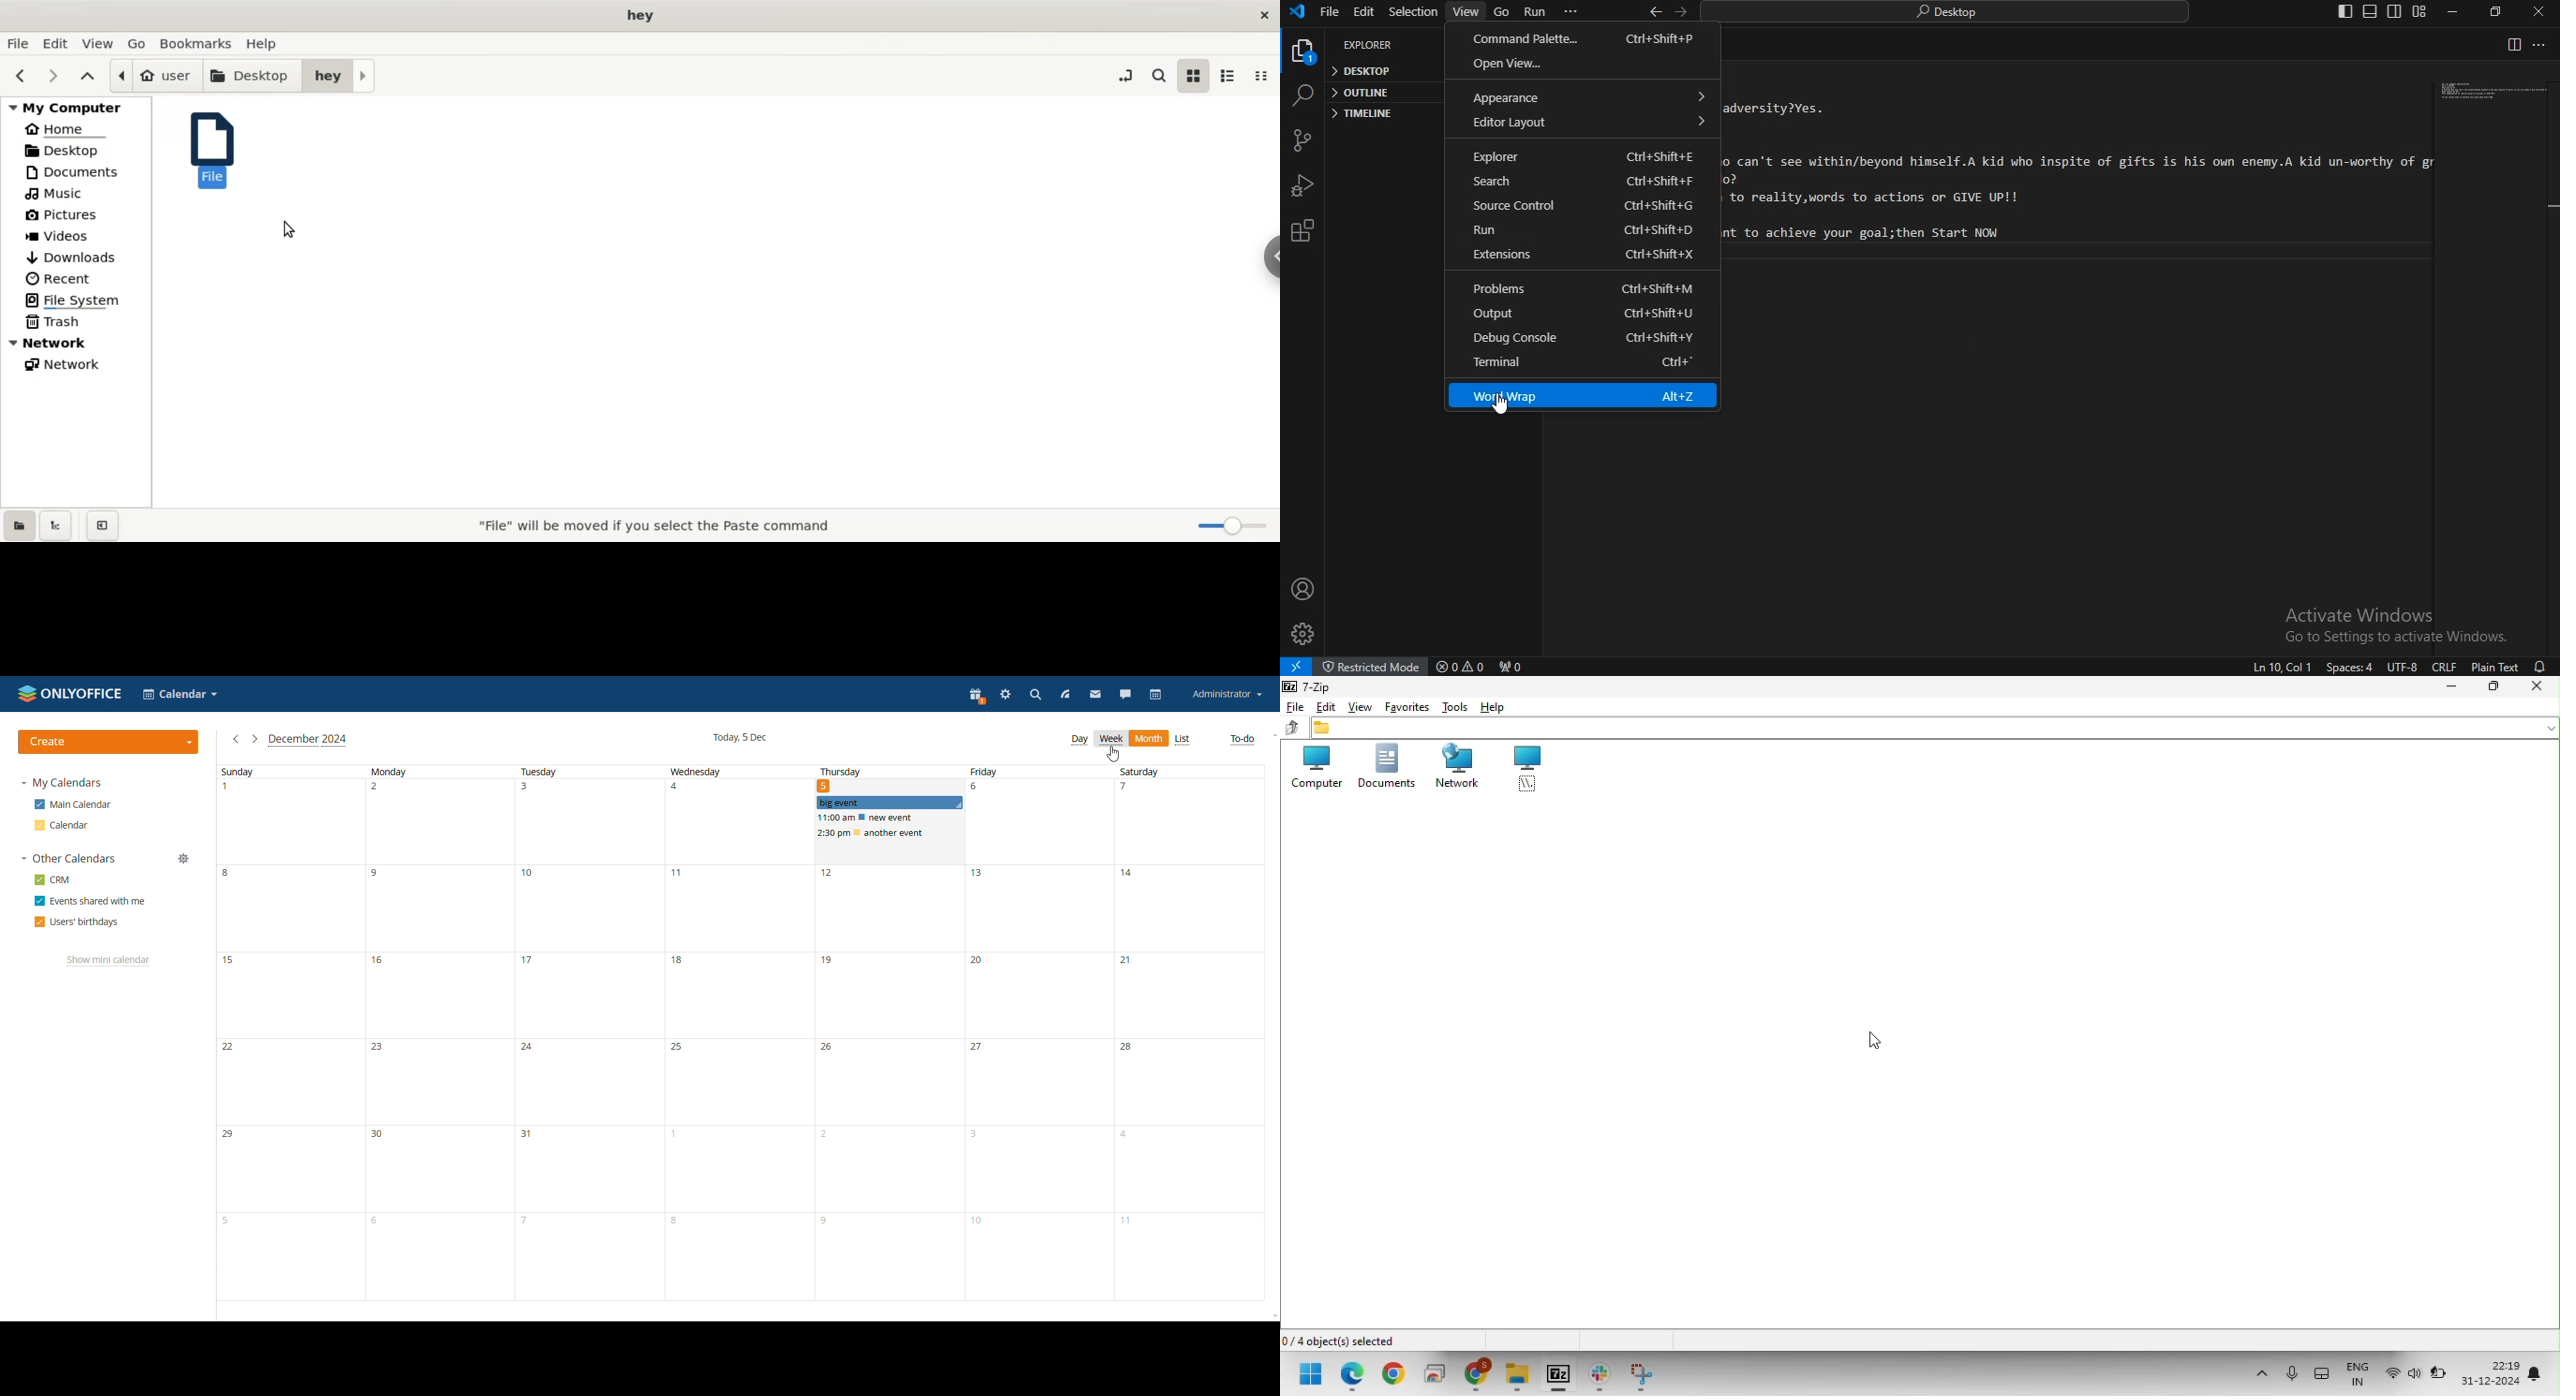 The image size is (2576, 1400). What do you see at coordinates (869, 825) in the screenshot?
I see `other events` at bounding box center [869, 825].